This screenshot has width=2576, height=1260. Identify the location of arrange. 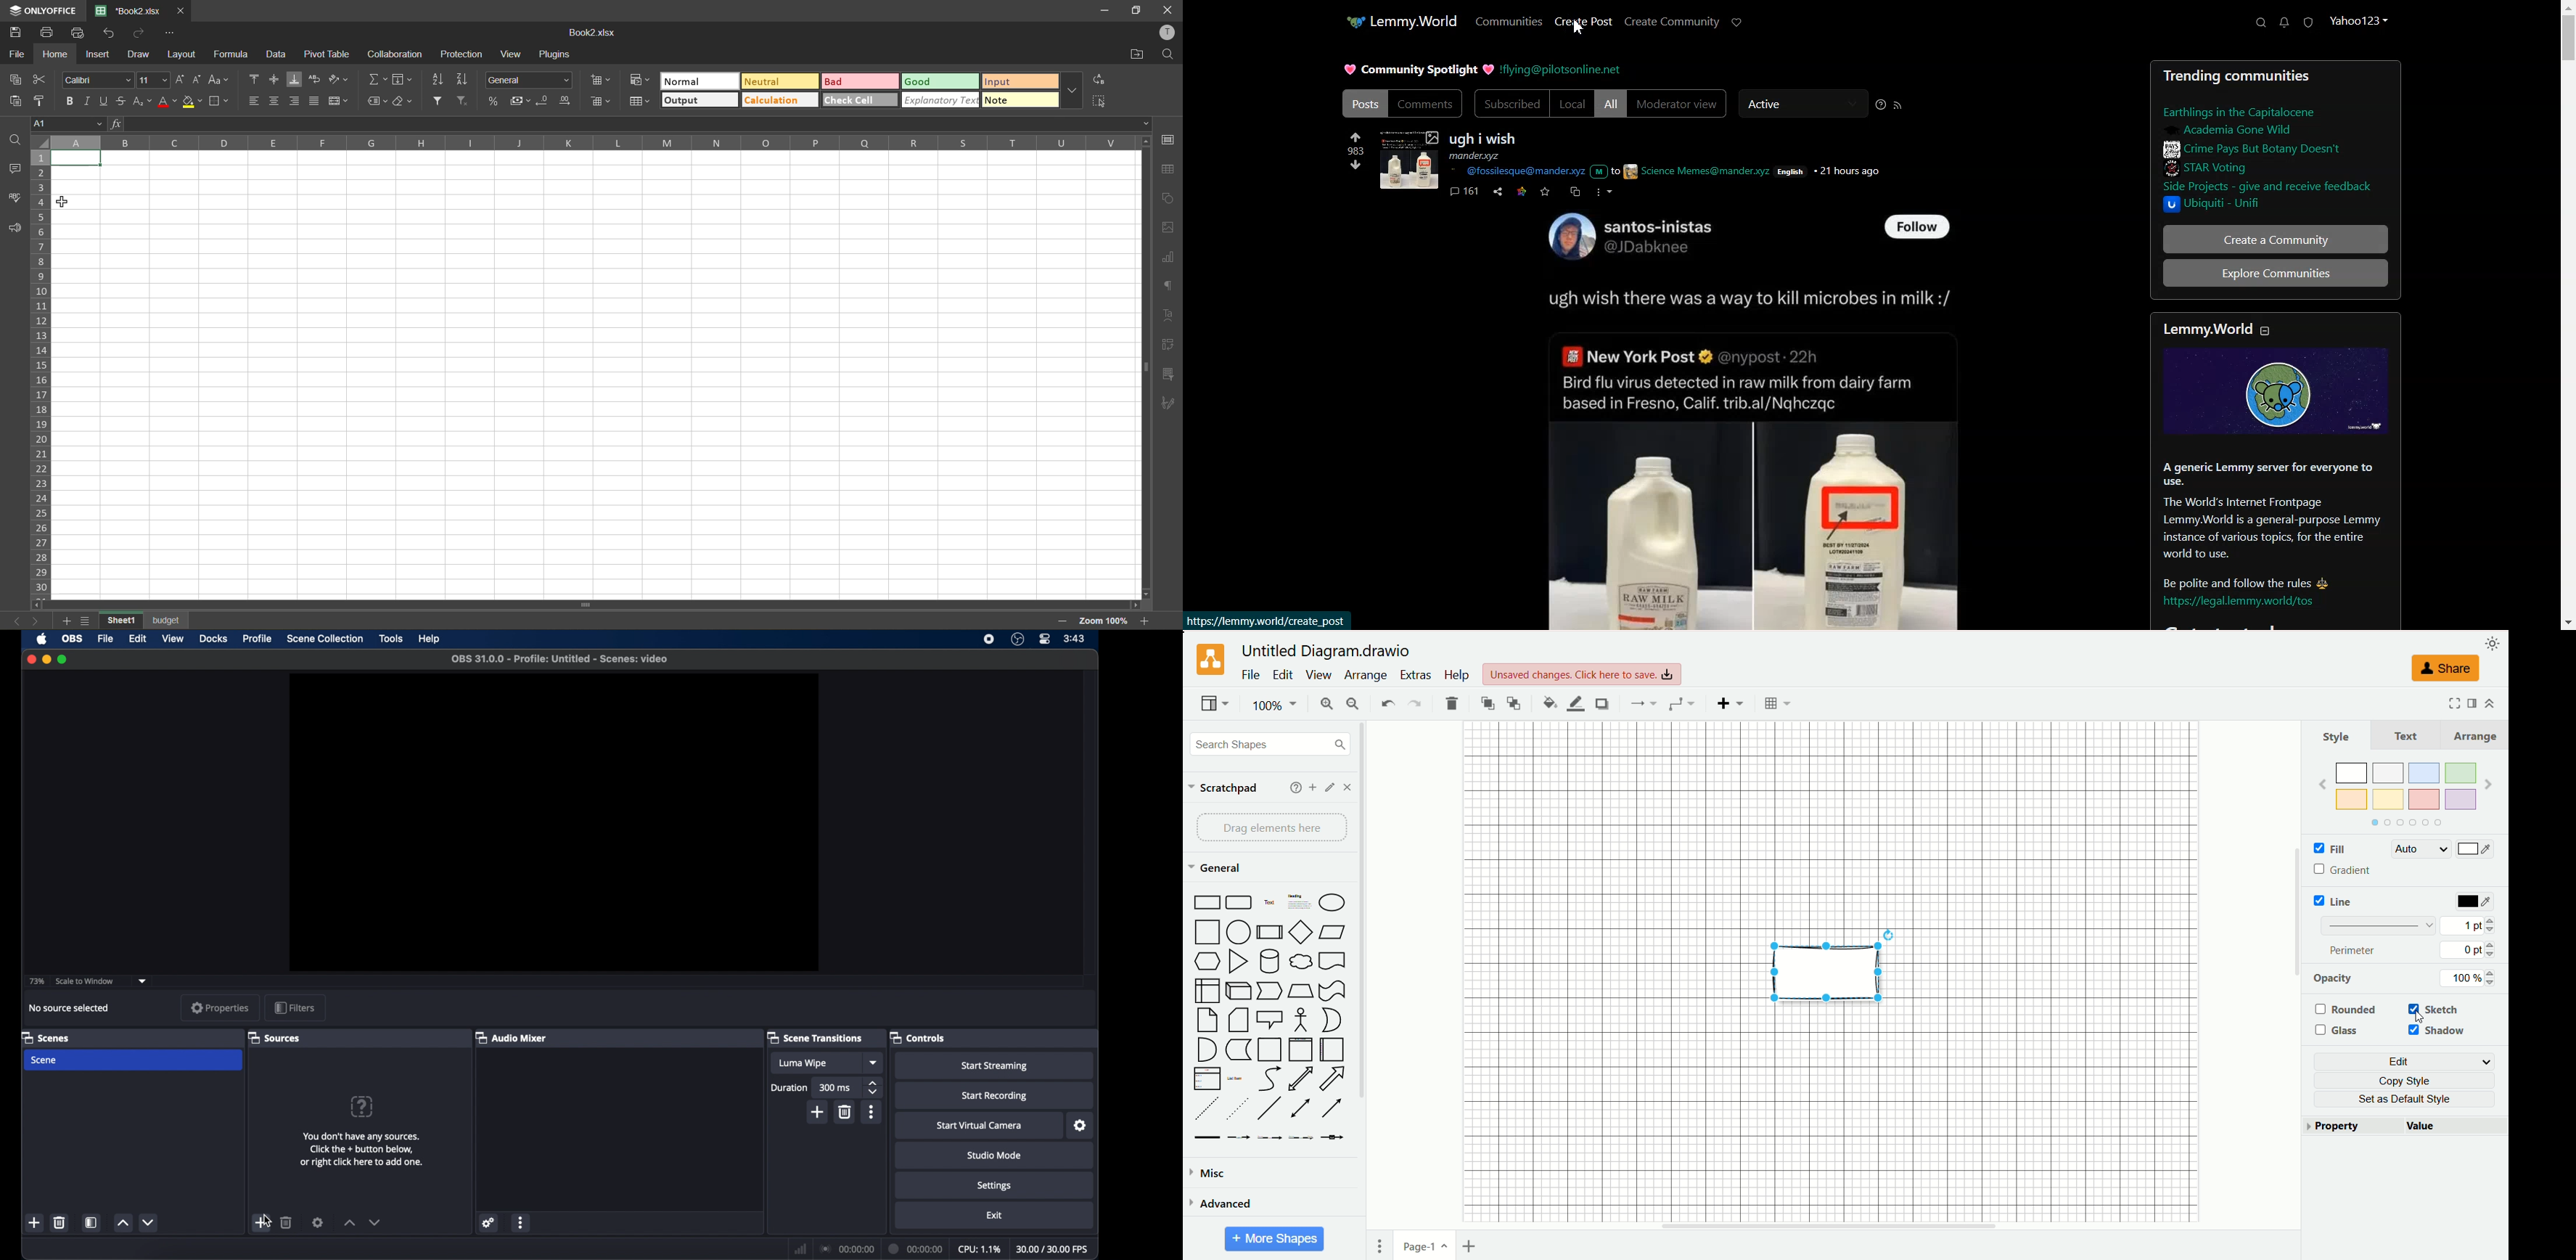
(1367, 676).